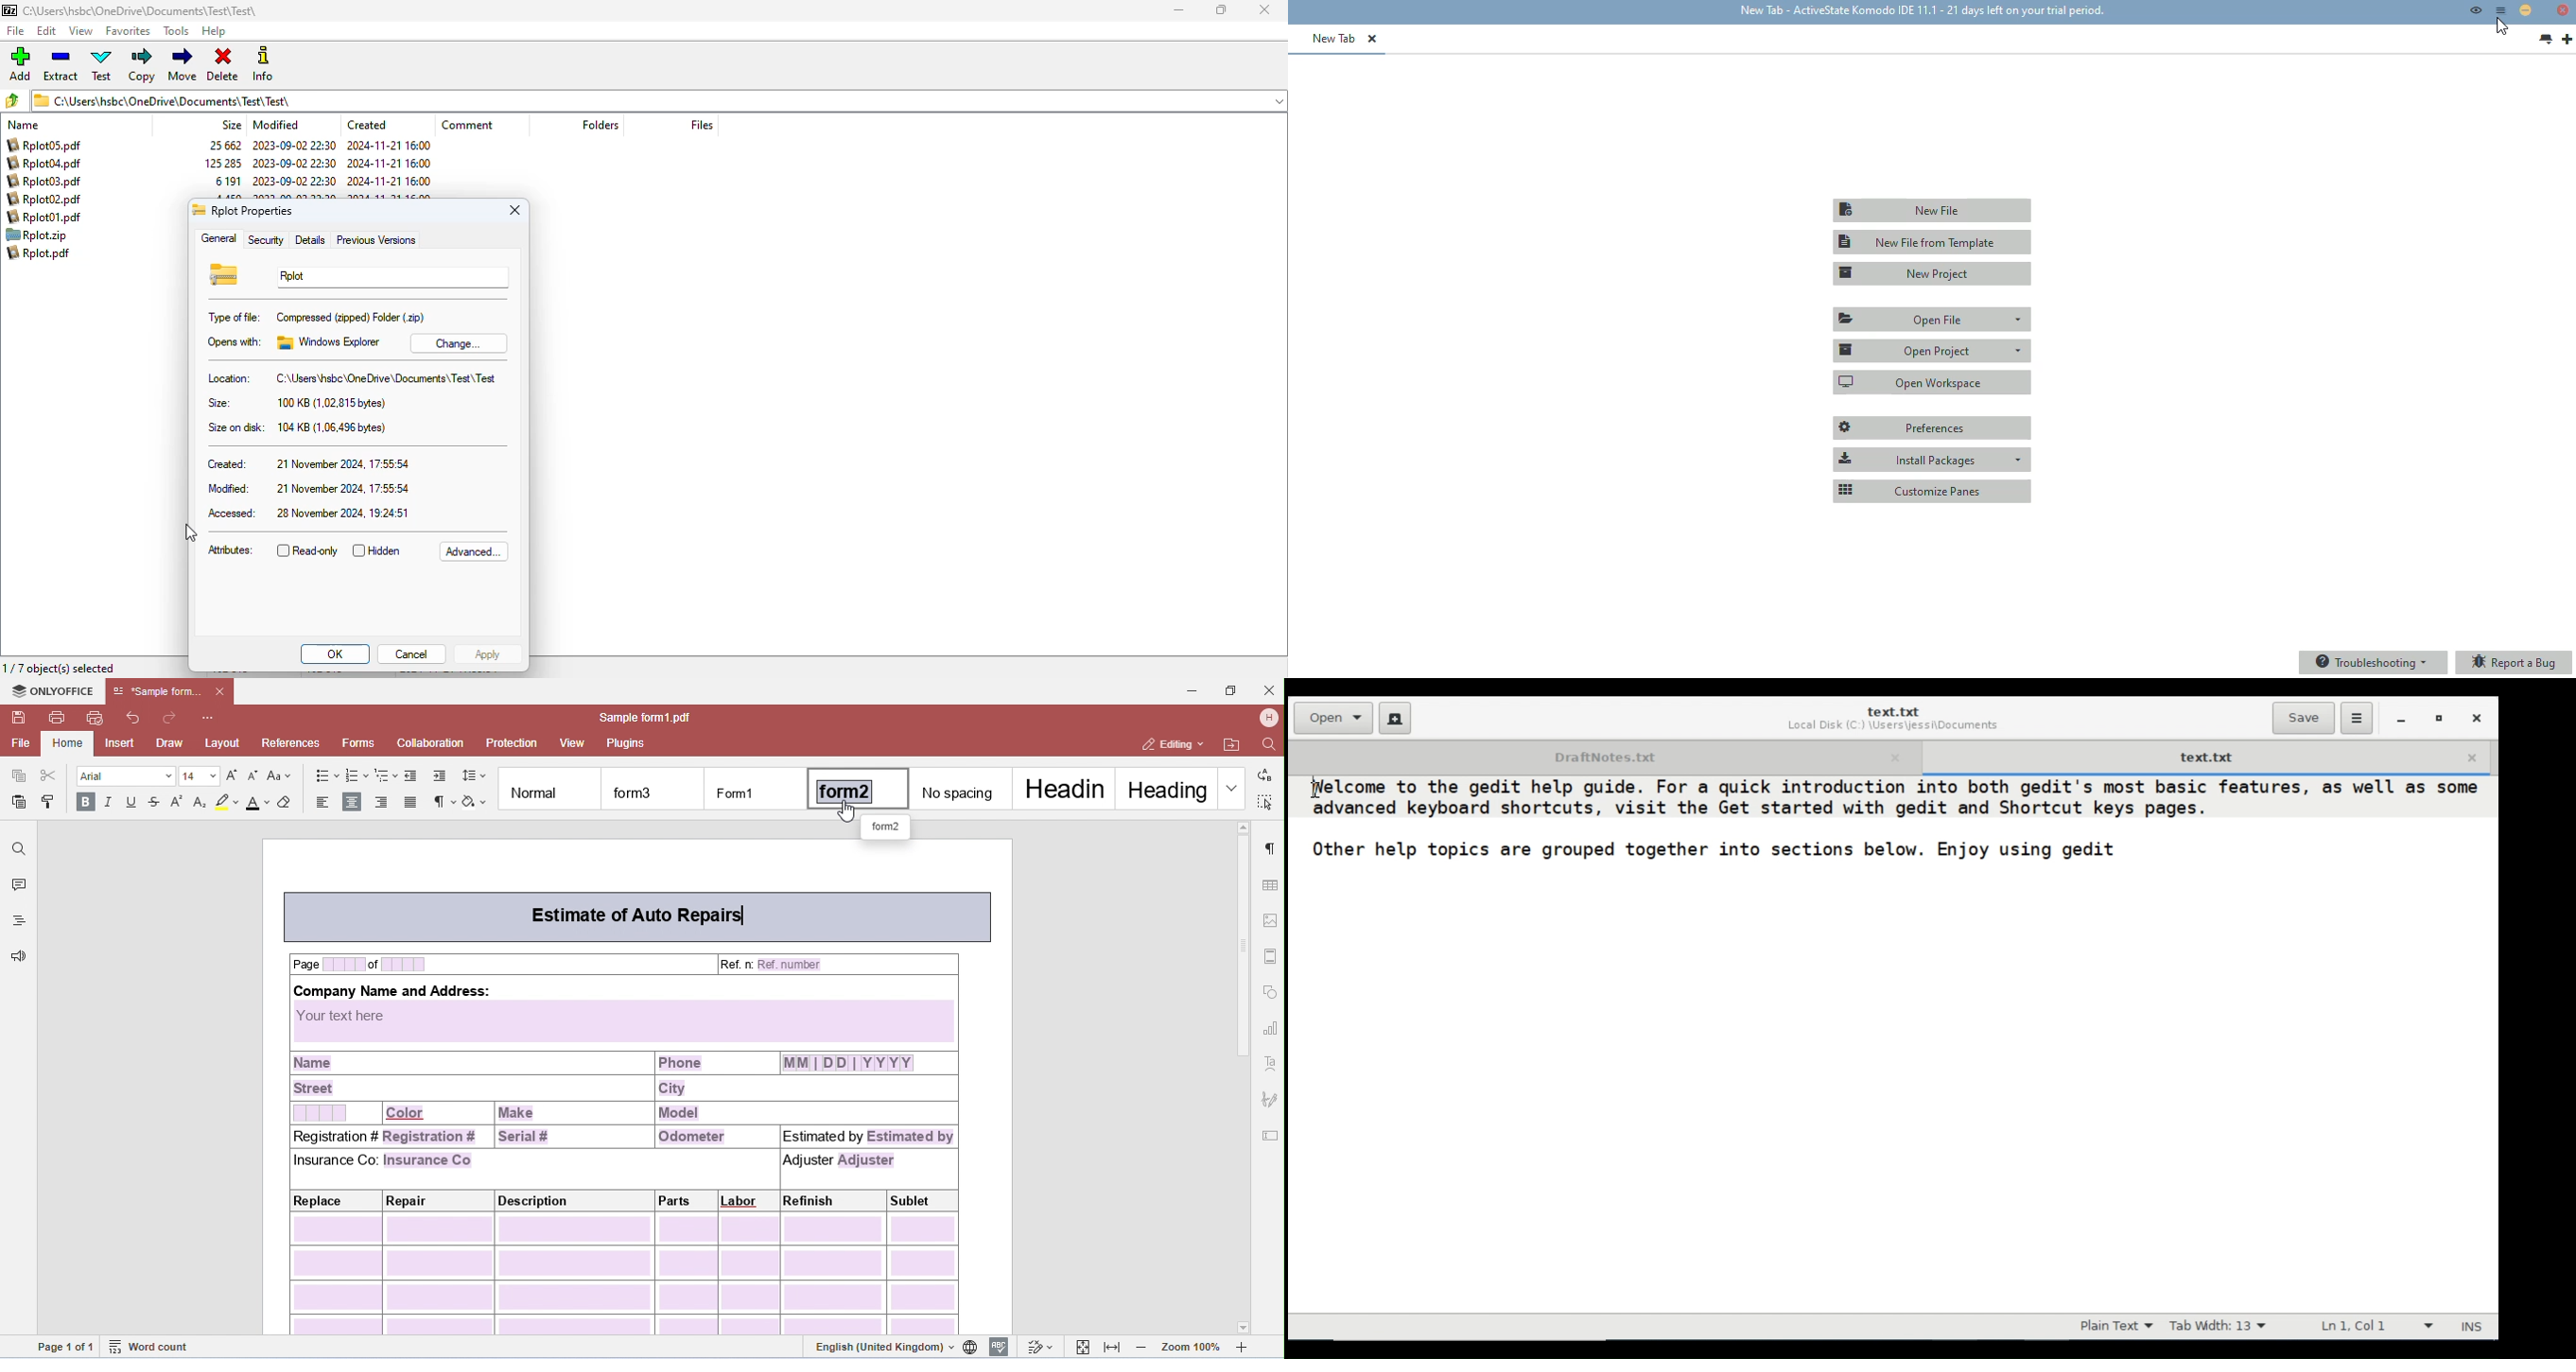 Image resolution: width=2576 pixels, height=1372 pixels. Describe the element at coordinates (310, 488) in the screenshot. I see `last modified: 21 november 2024, 17:55:54` at that location.